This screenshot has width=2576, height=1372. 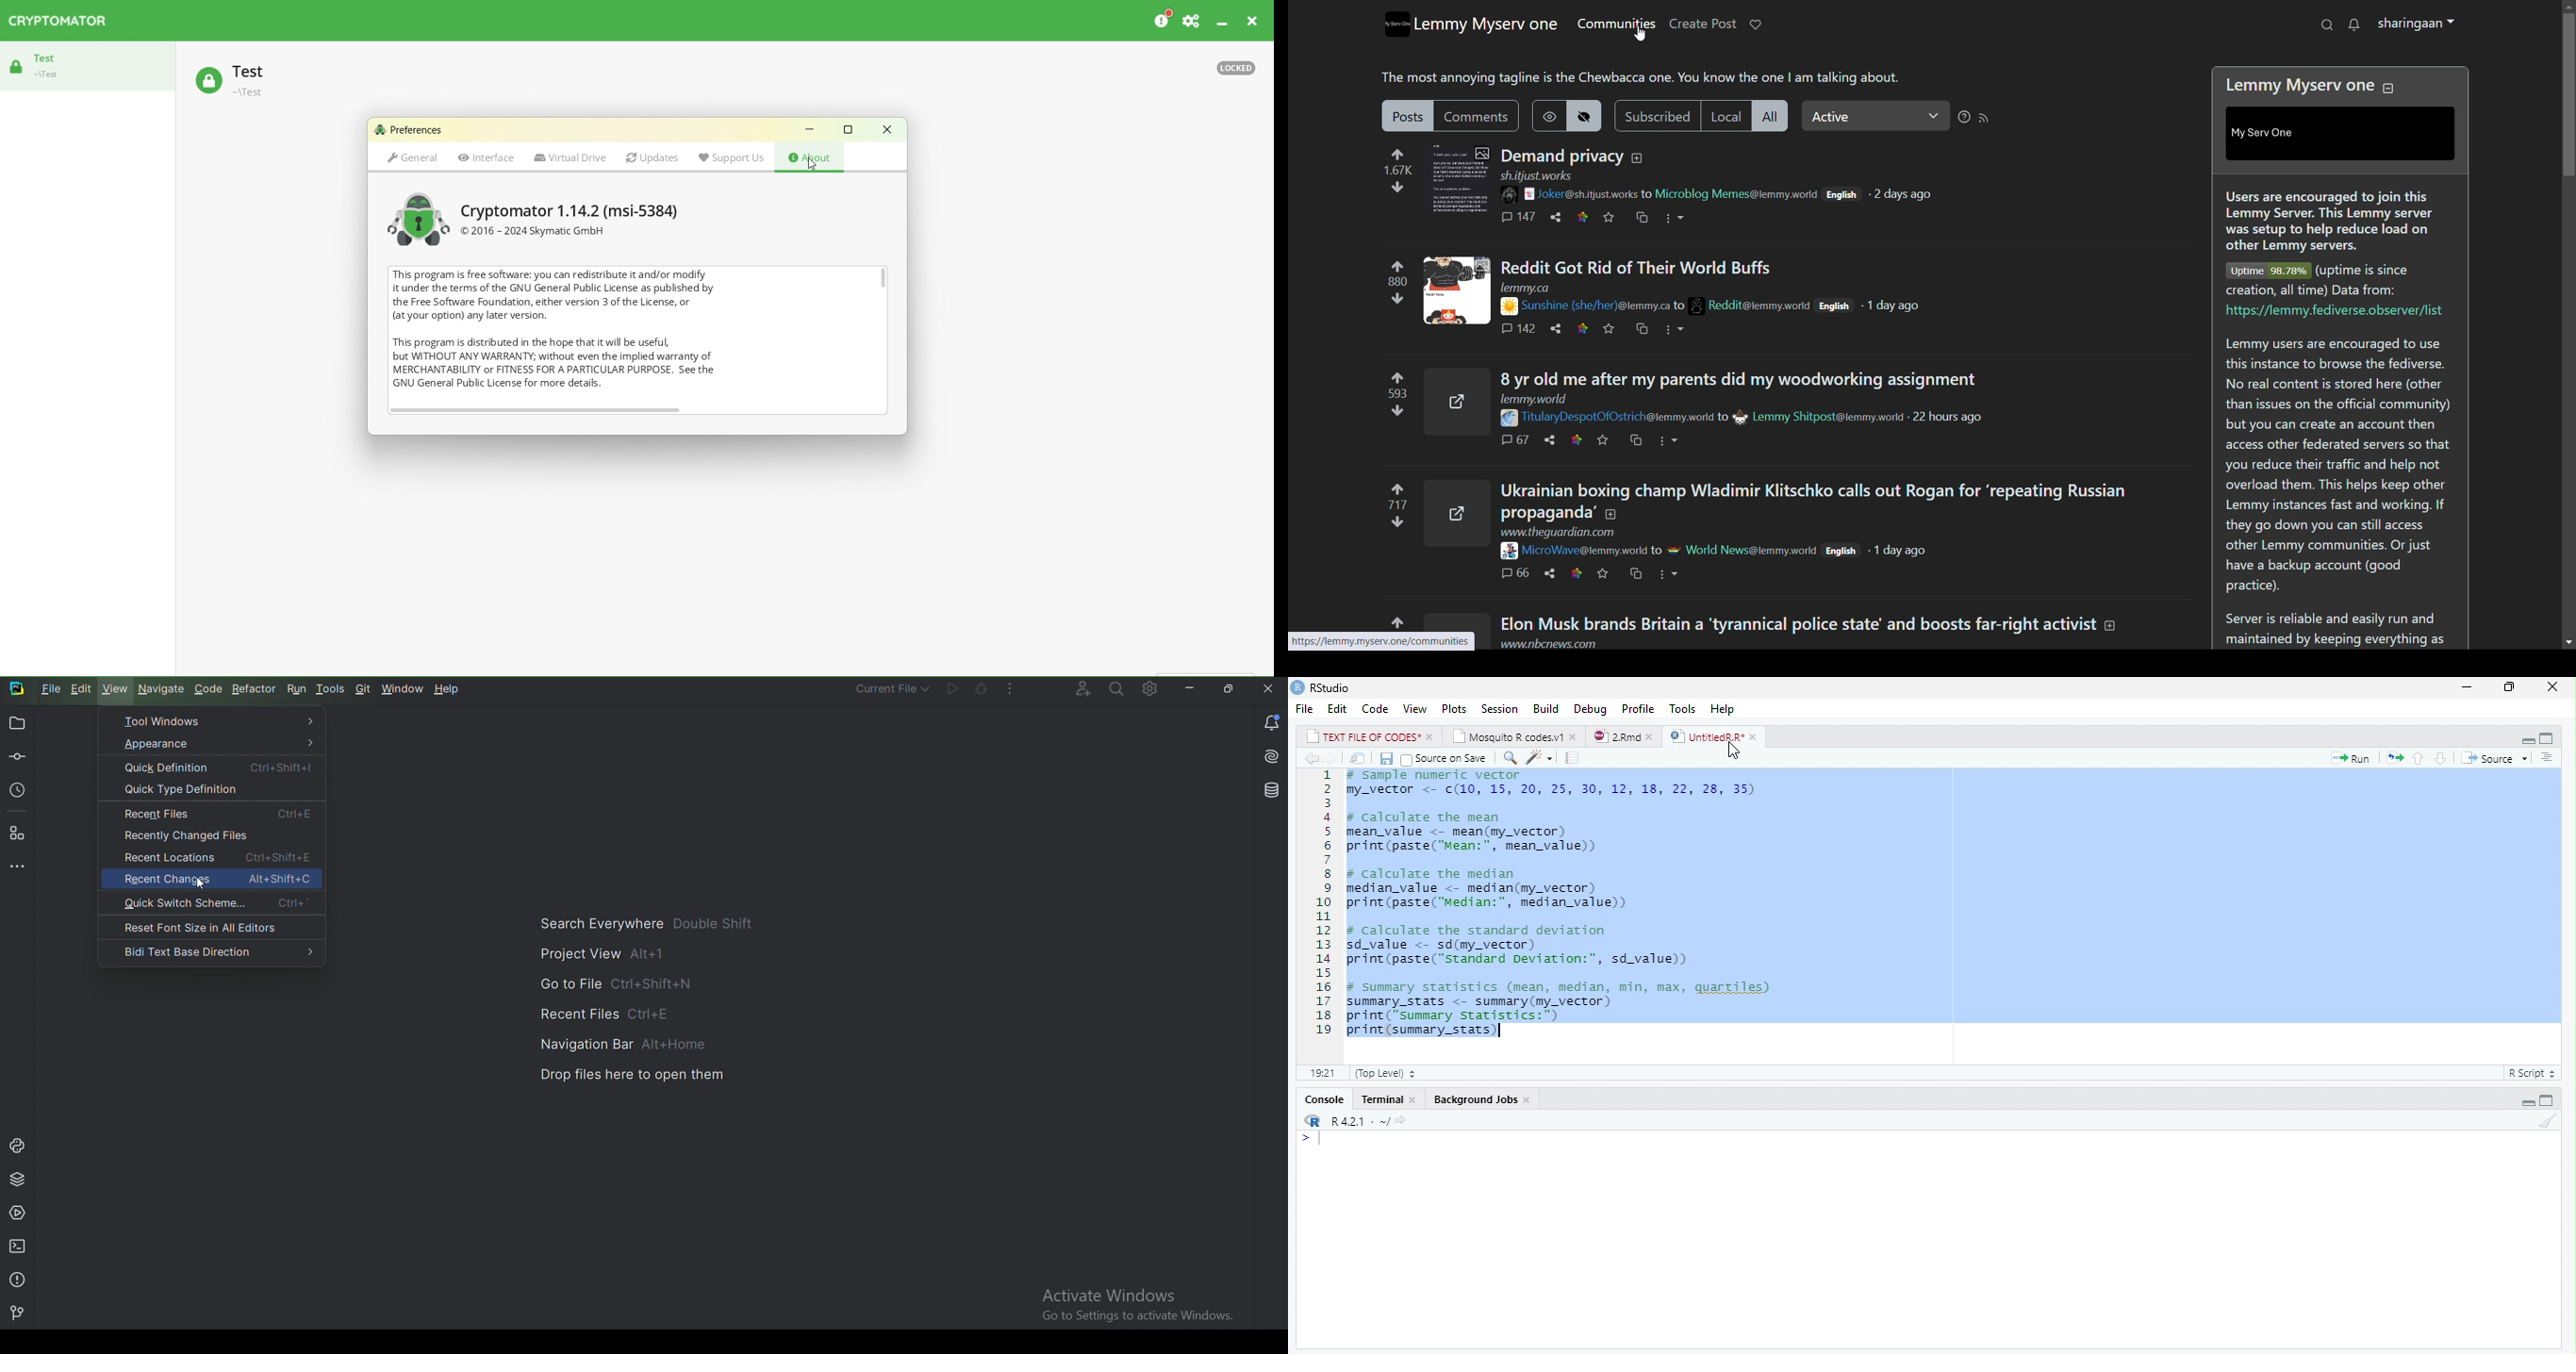 I want to click on R 4.2.1 . ~/, so click(x=1369, y=1122).